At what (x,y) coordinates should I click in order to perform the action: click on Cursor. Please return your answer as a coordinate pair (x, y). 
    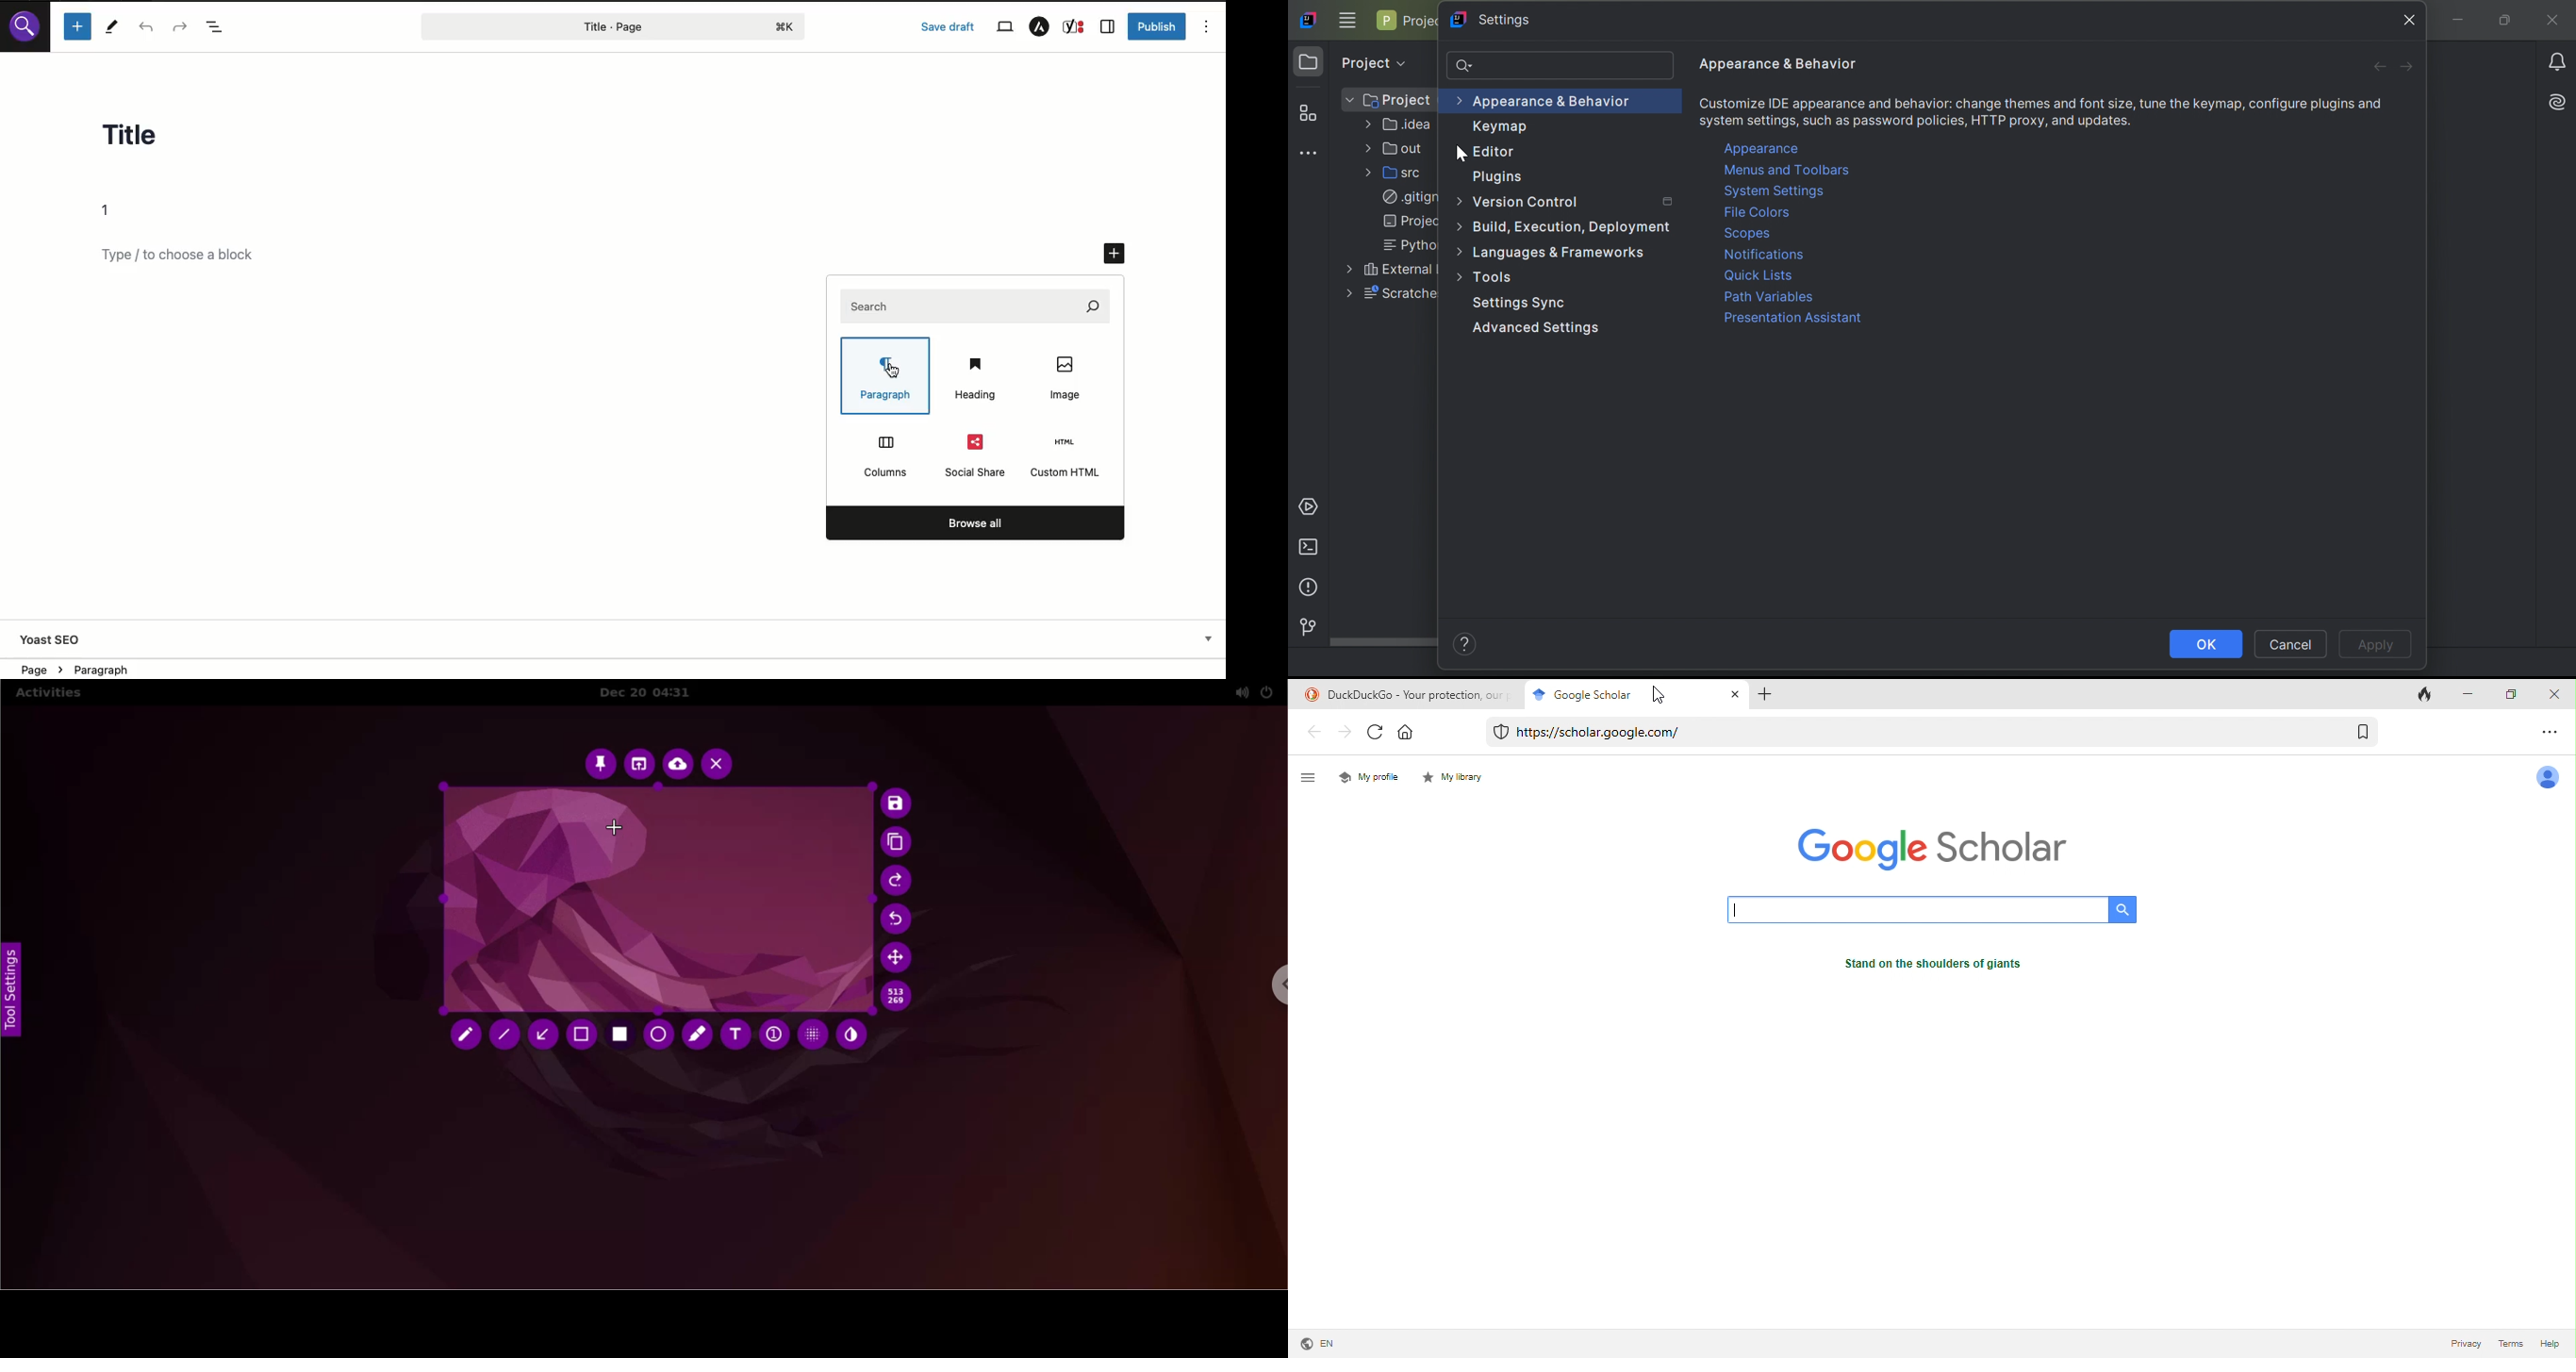
    Looking at the image, I should click on (1459, 154).